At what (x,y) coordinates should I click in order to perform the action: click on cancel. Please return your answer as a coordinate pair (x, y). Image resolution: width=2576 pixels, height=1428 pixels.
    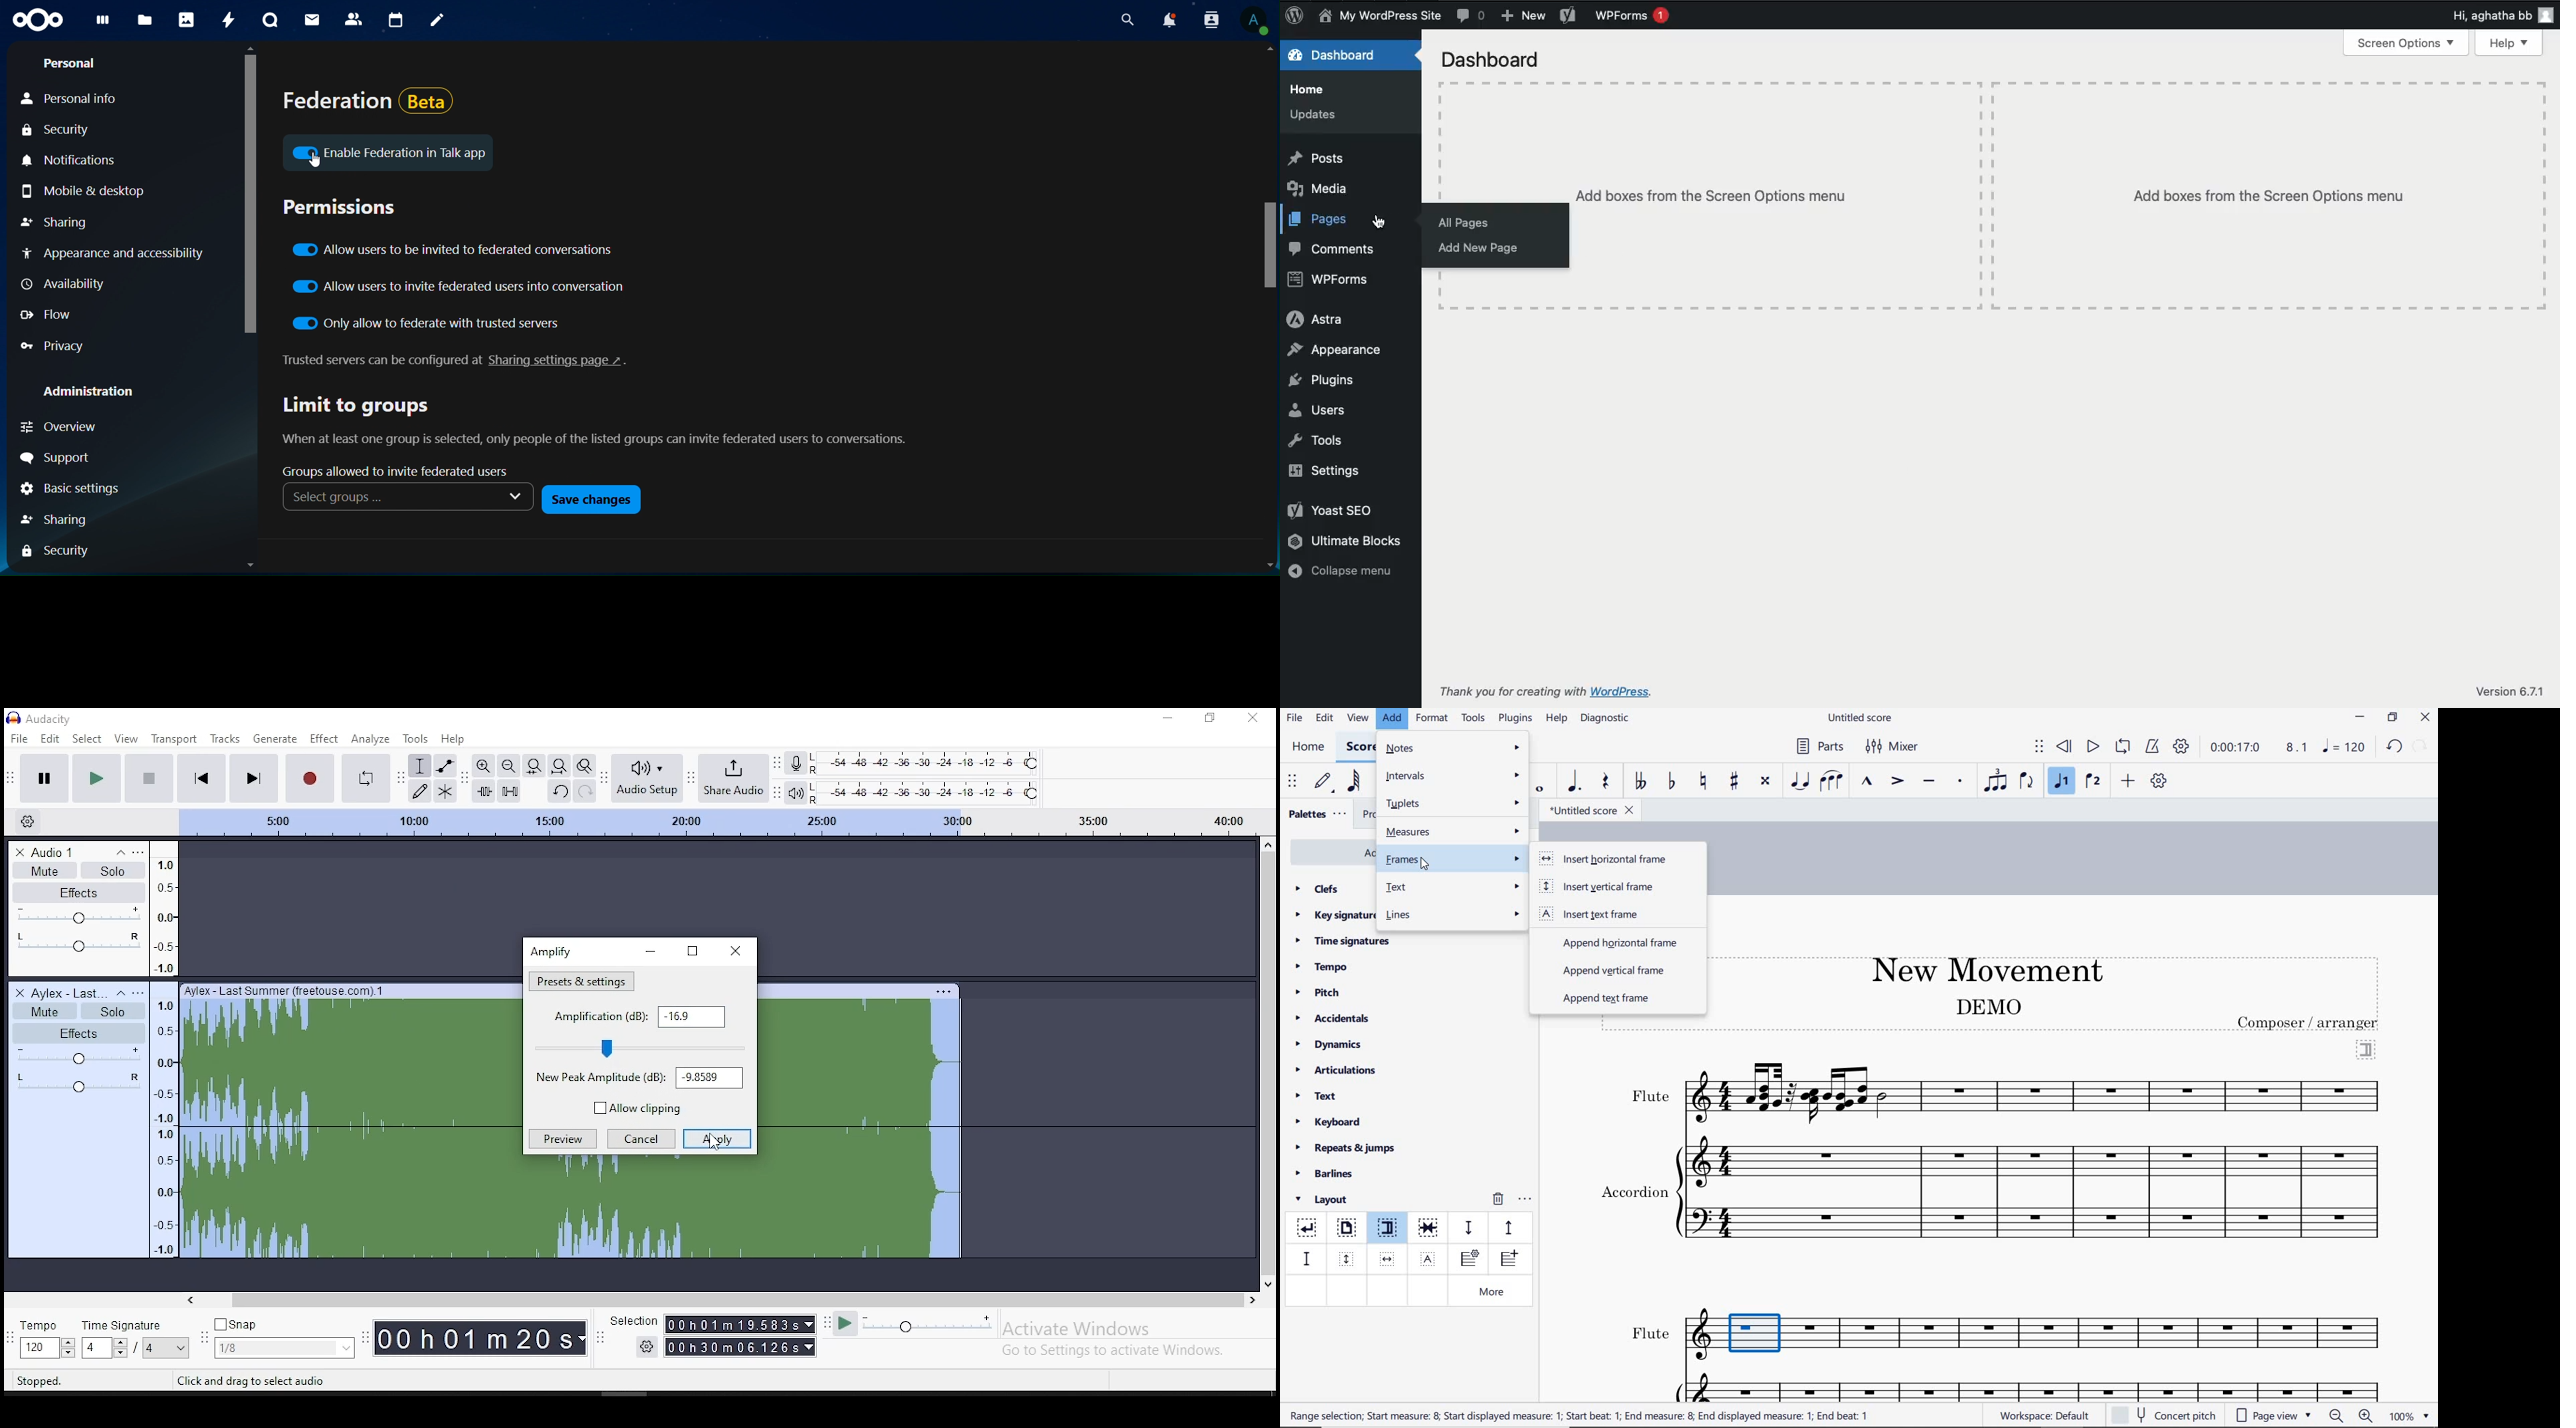
    Looking at the image, I should click on (641, 1138).